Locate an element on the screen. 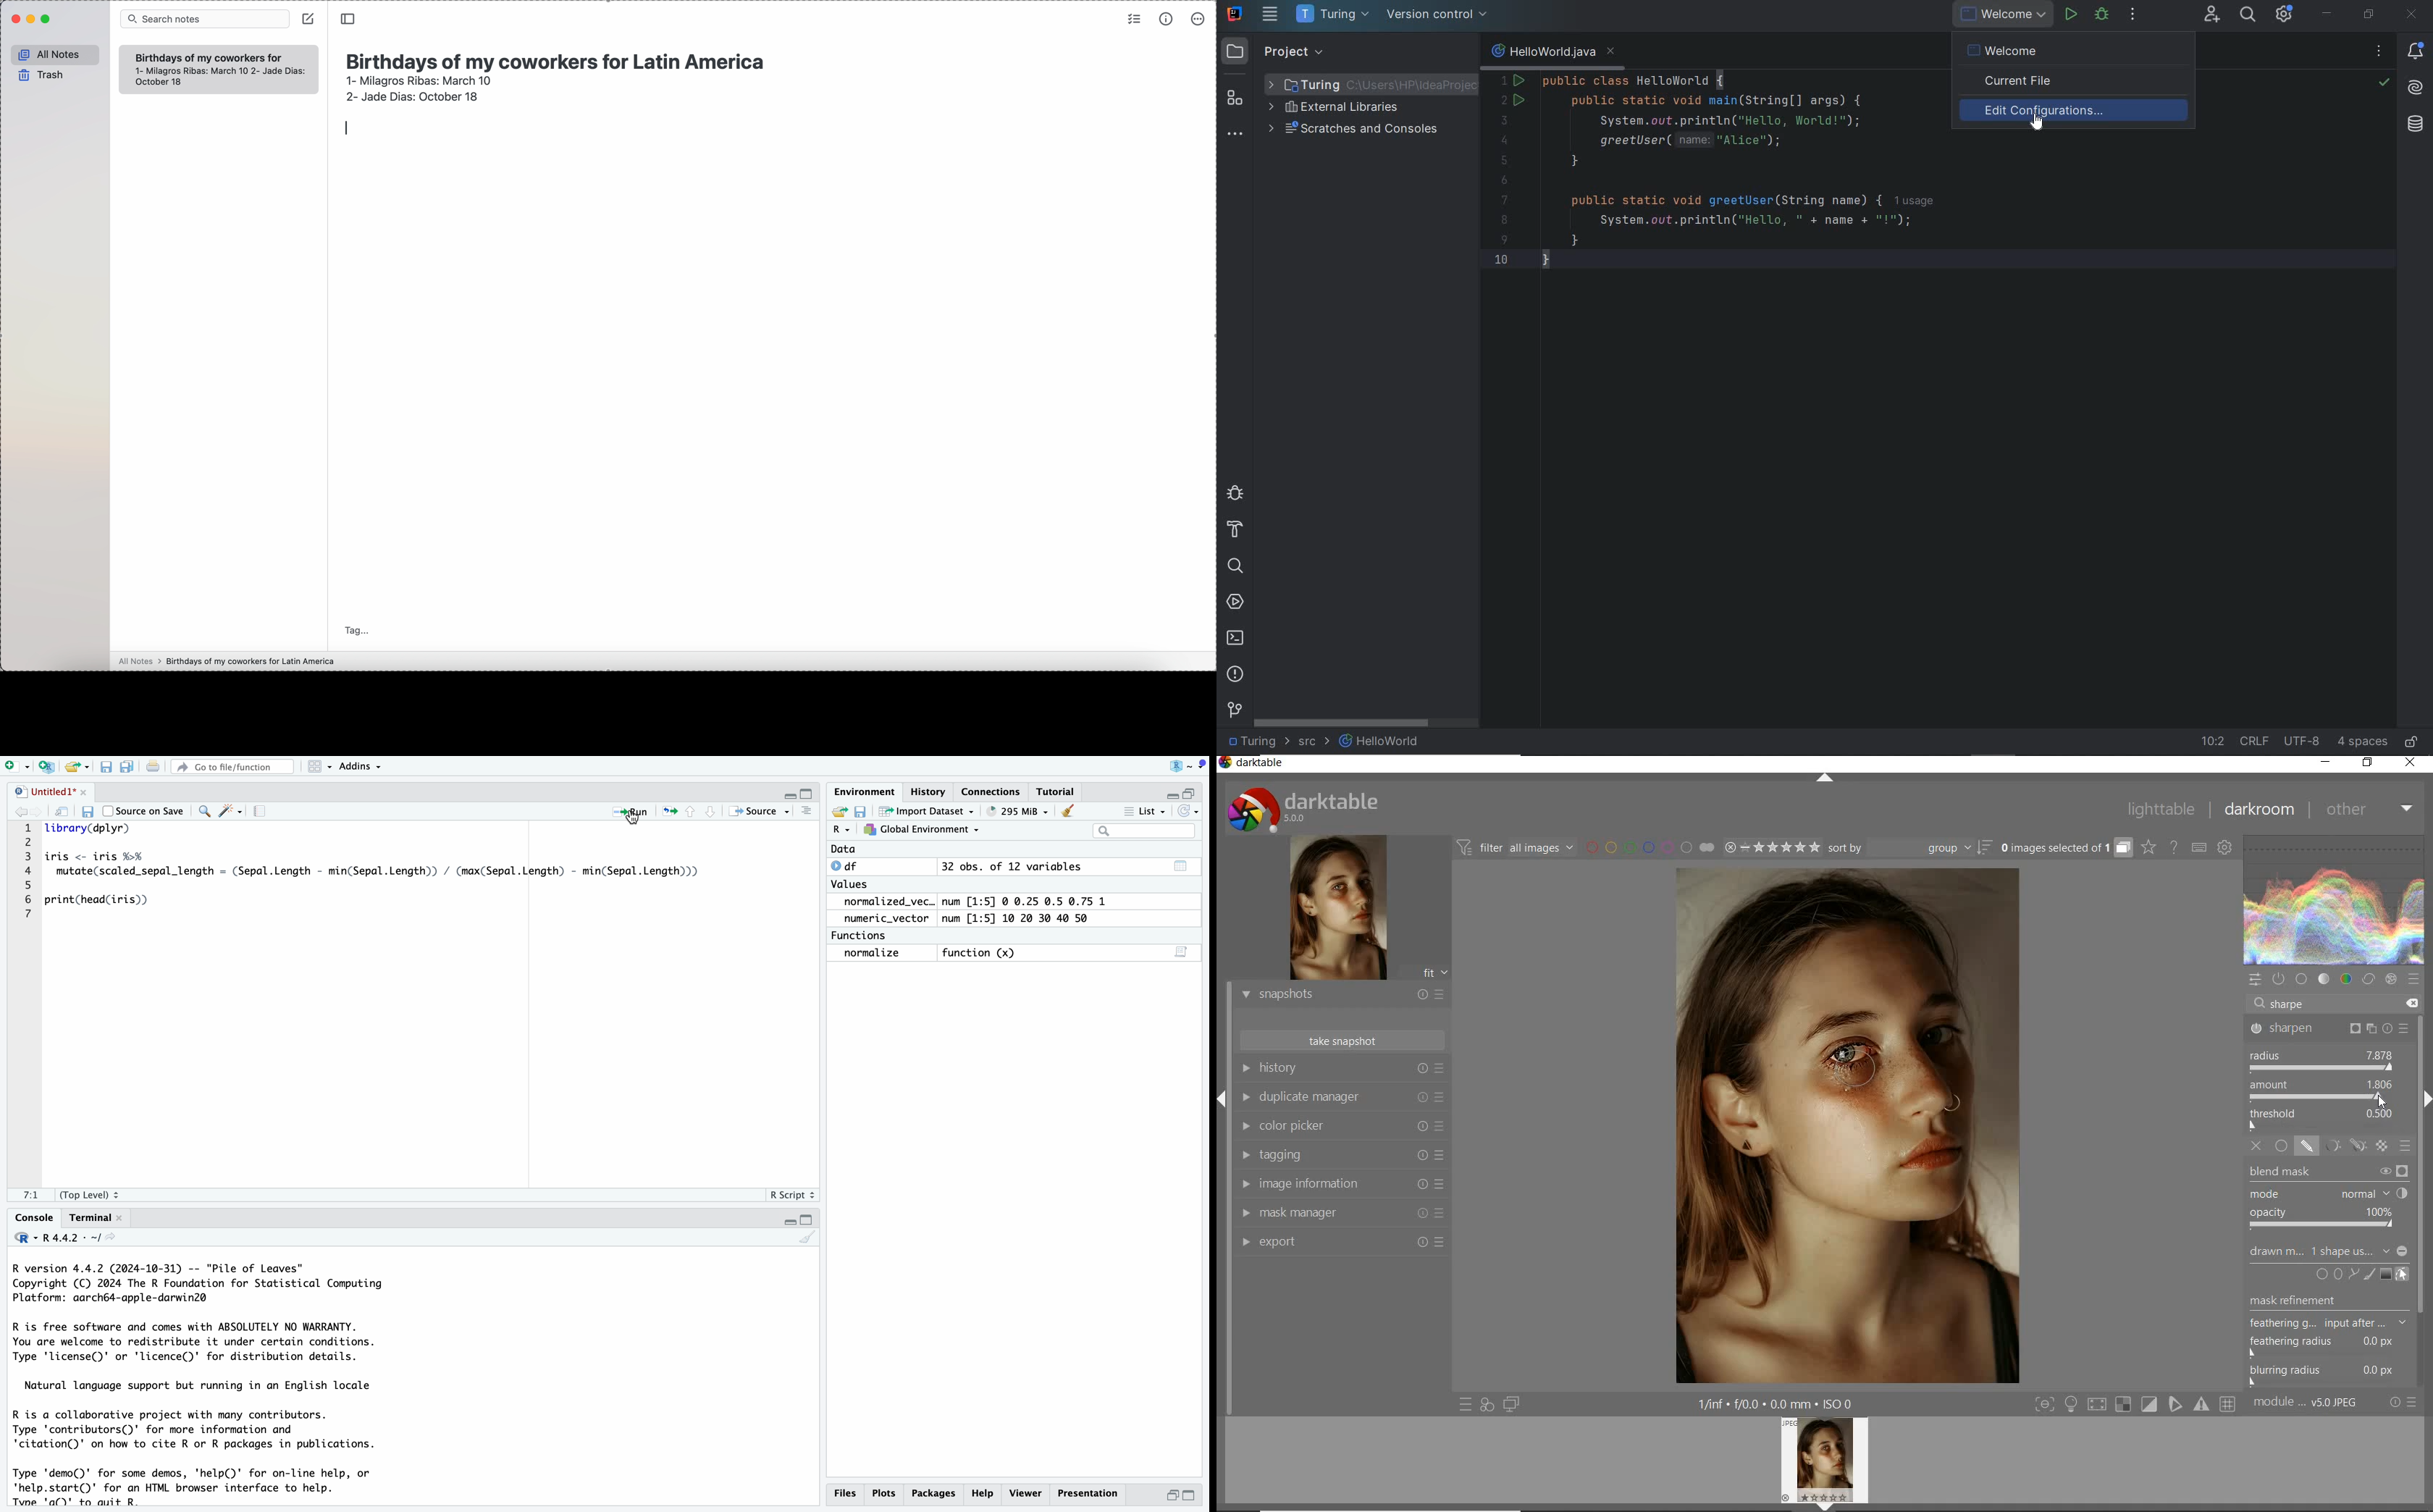 The height and width of the screenshot is (1512, 2436). Save is located at coordinates (86, 811).